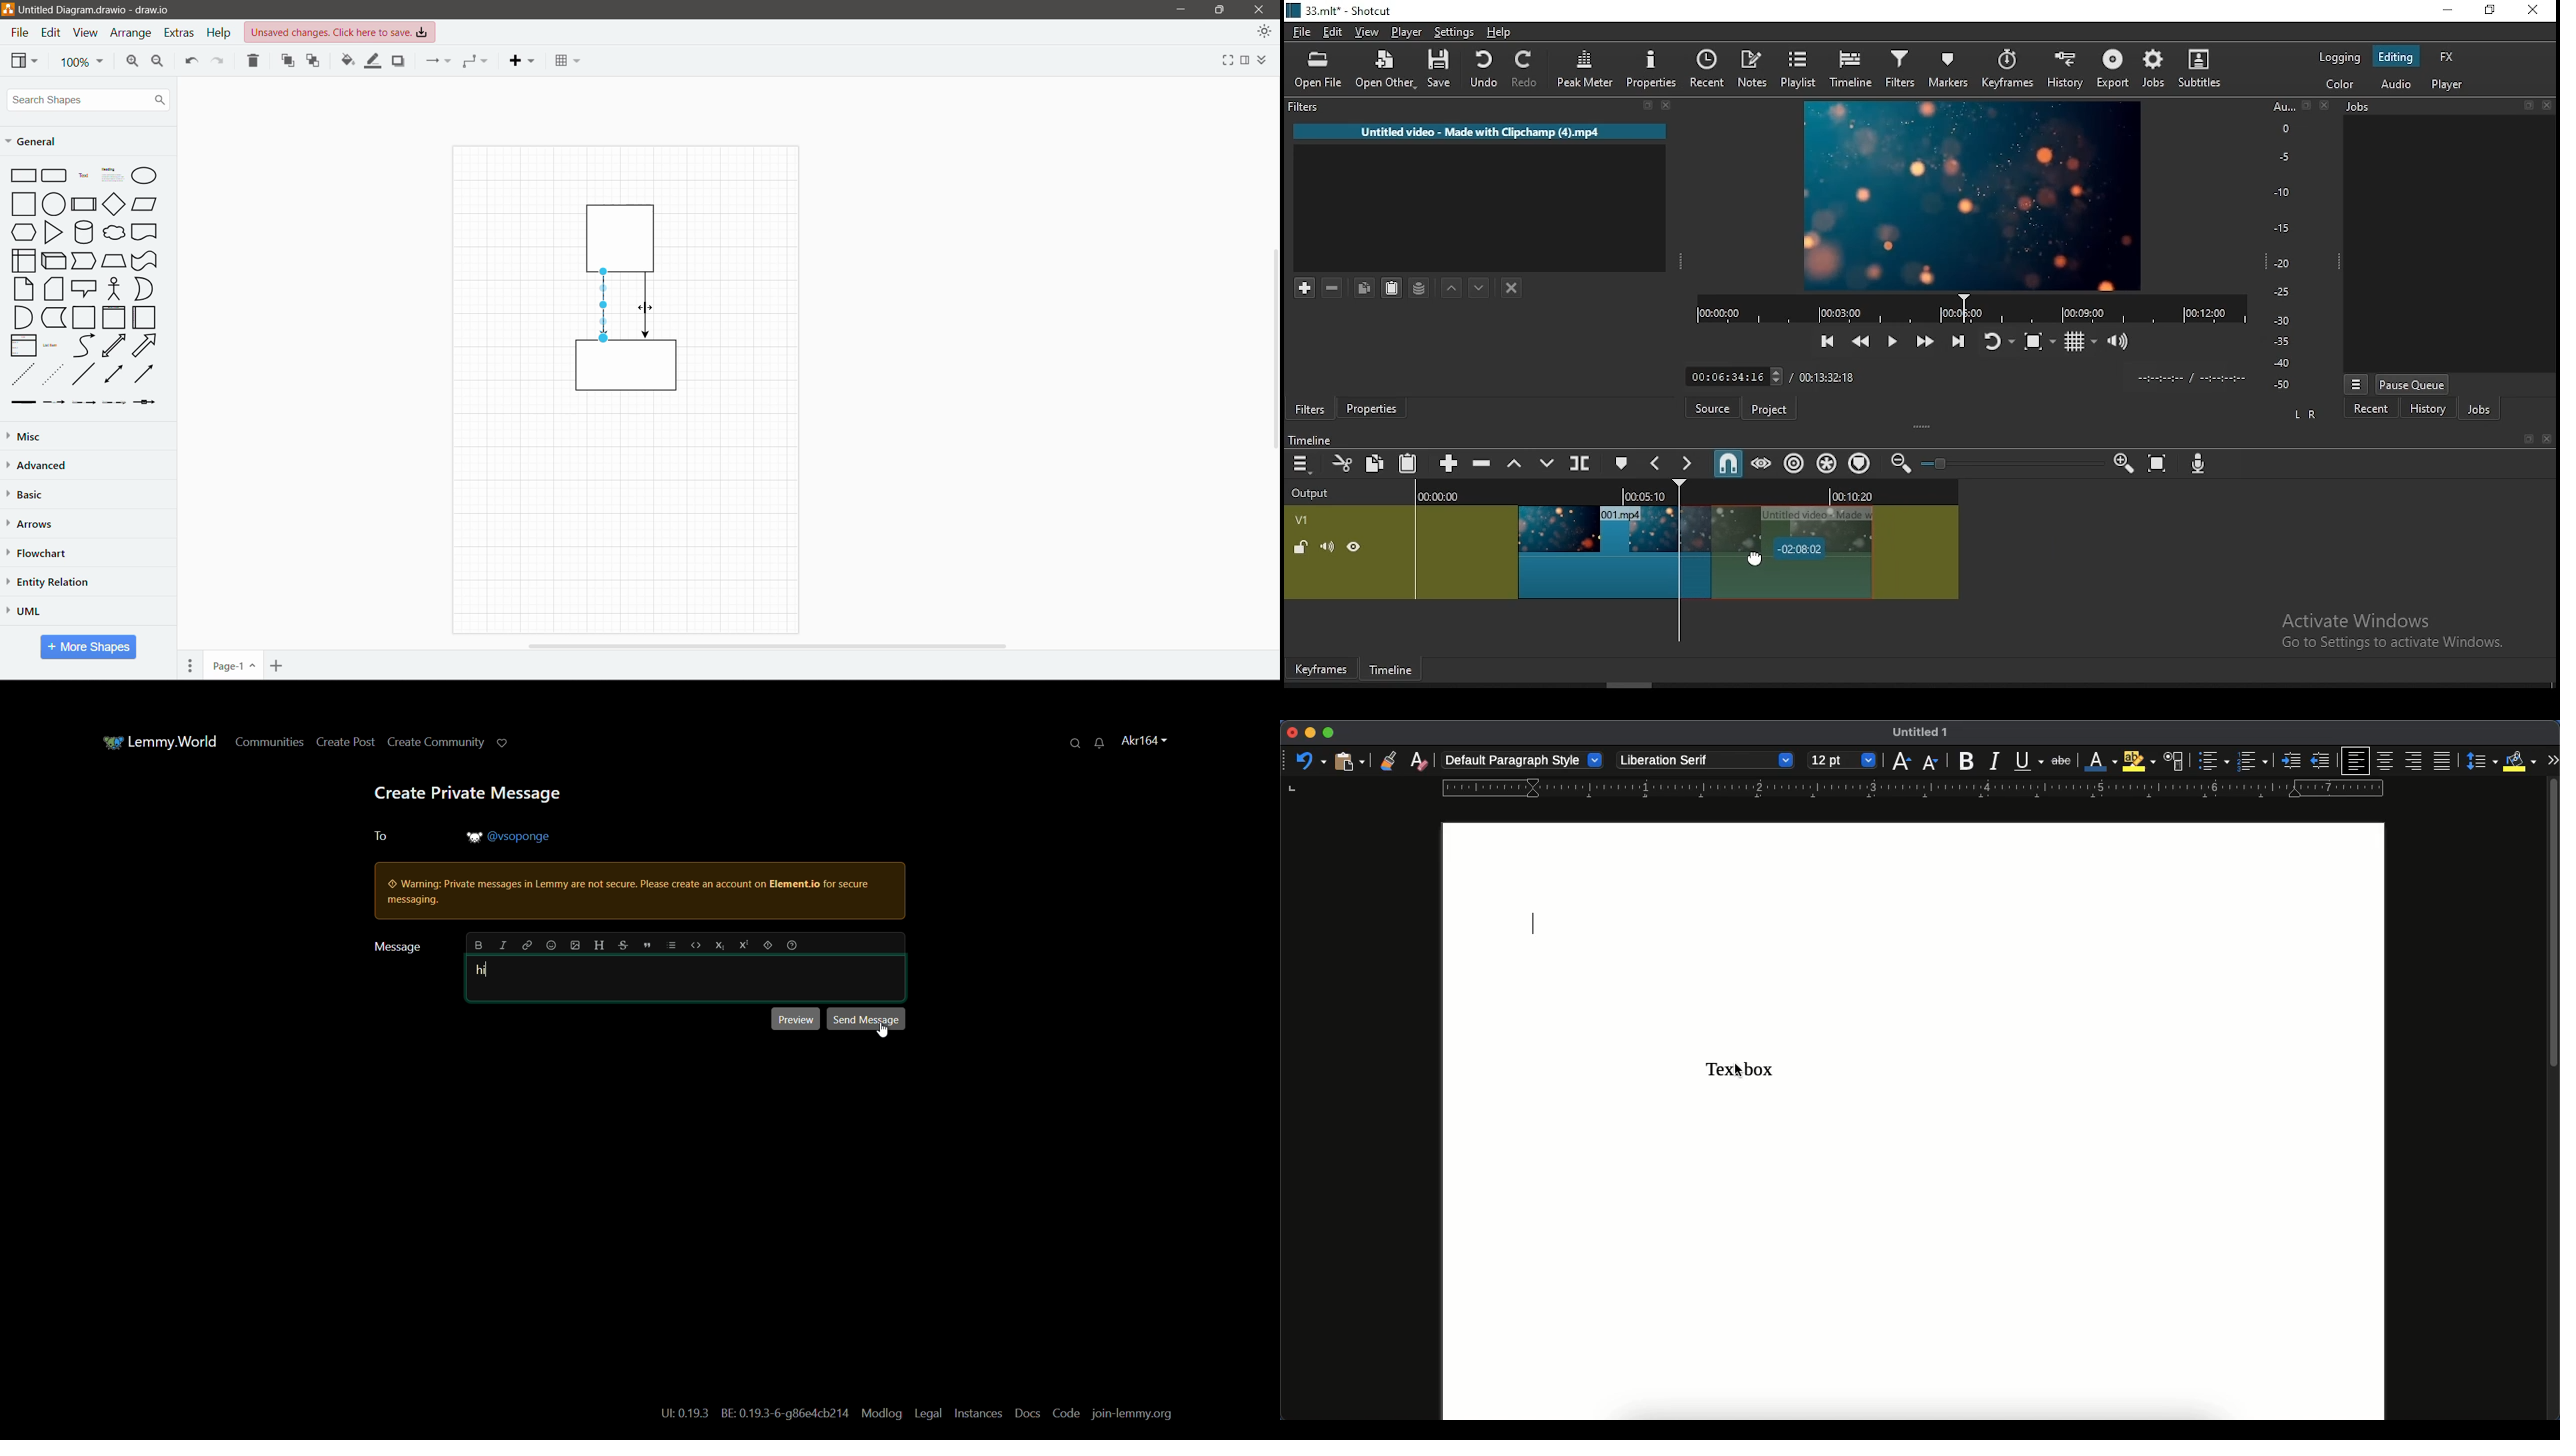 This screenshot has width=2576, height=1456. What do you see at coordinates (627, 371) in the screenshot?
I see `container` at bounding box center [627, 371].